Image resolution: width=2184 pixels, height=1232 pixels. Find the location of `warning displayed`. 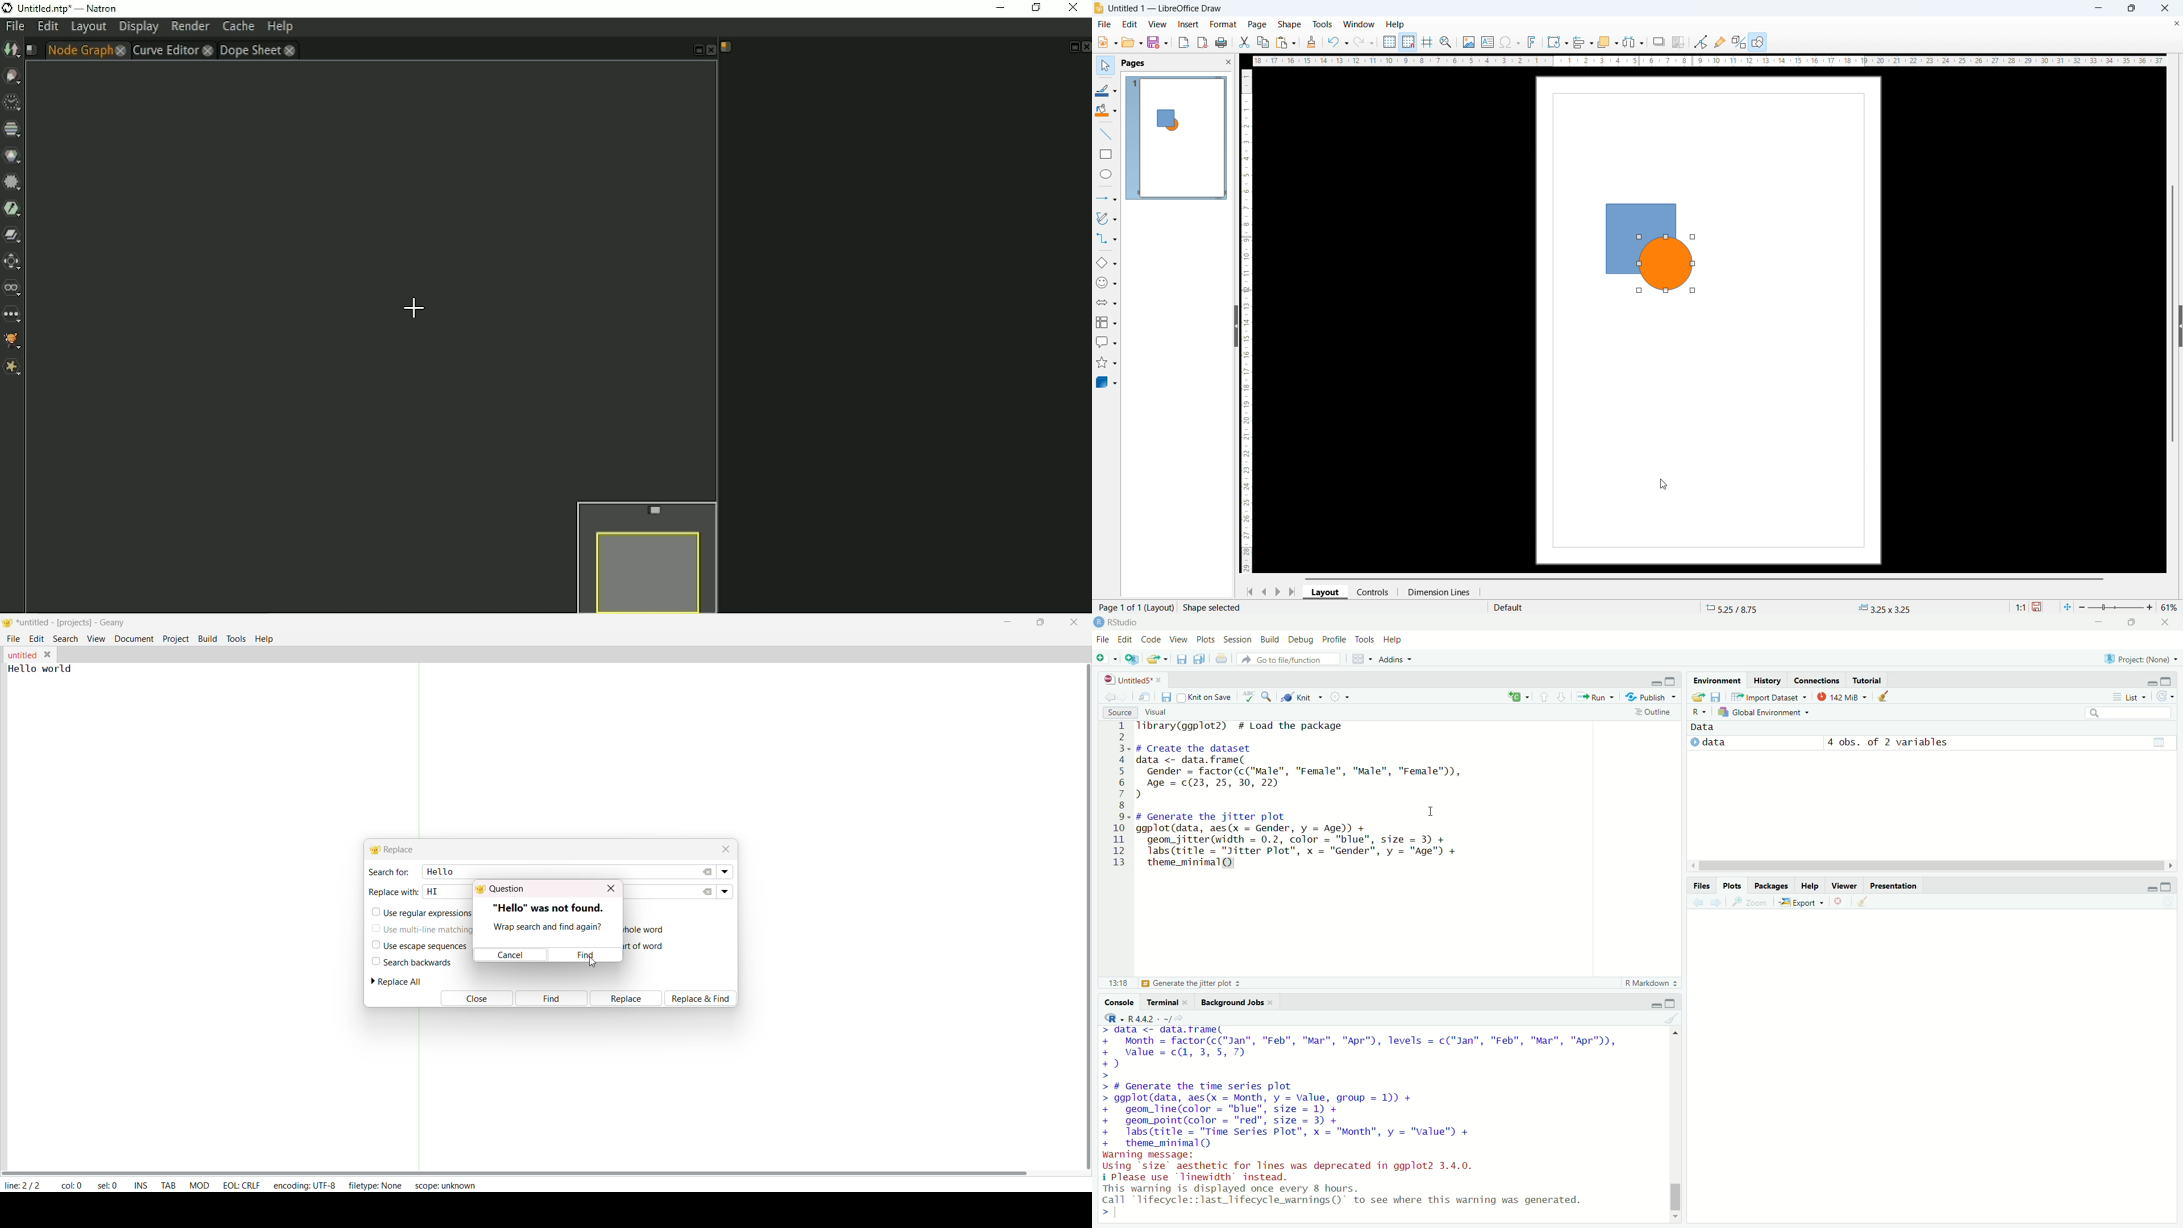

warning displayed is located at coordinates (1347, 1194).